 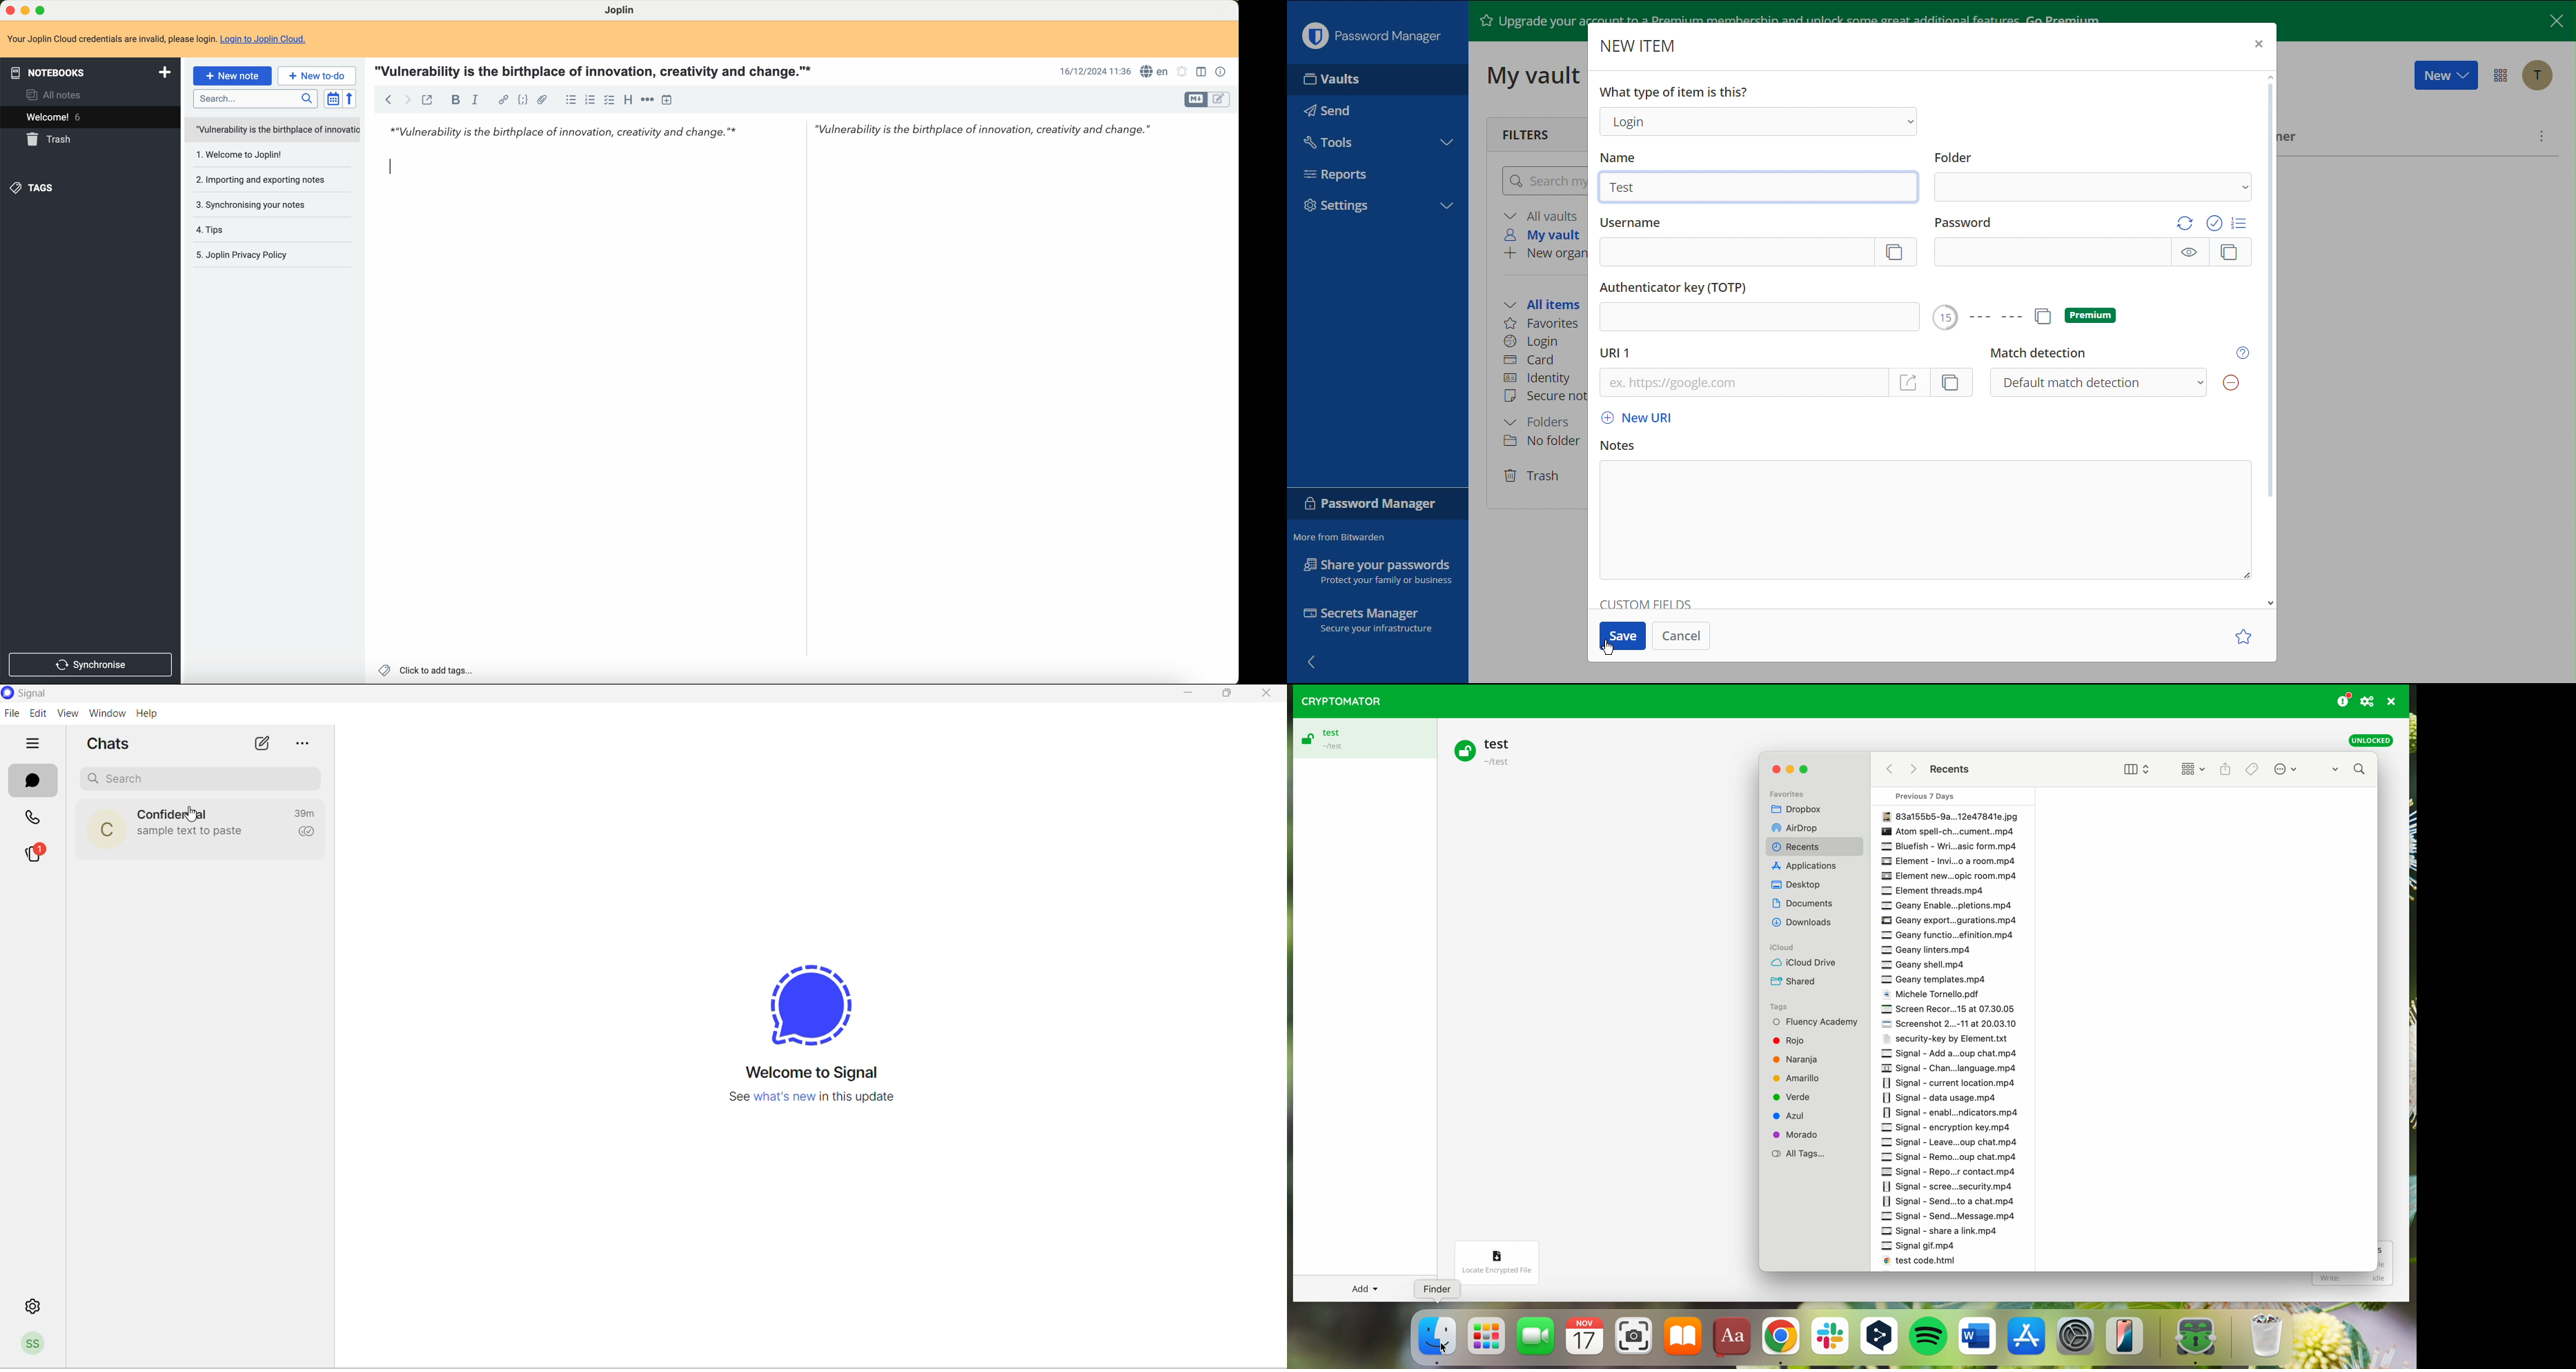 What do you see at coordinates (243, 156) in the screenshot?
I see `1.welcome to Joplin` at bounding box center [243, 156].